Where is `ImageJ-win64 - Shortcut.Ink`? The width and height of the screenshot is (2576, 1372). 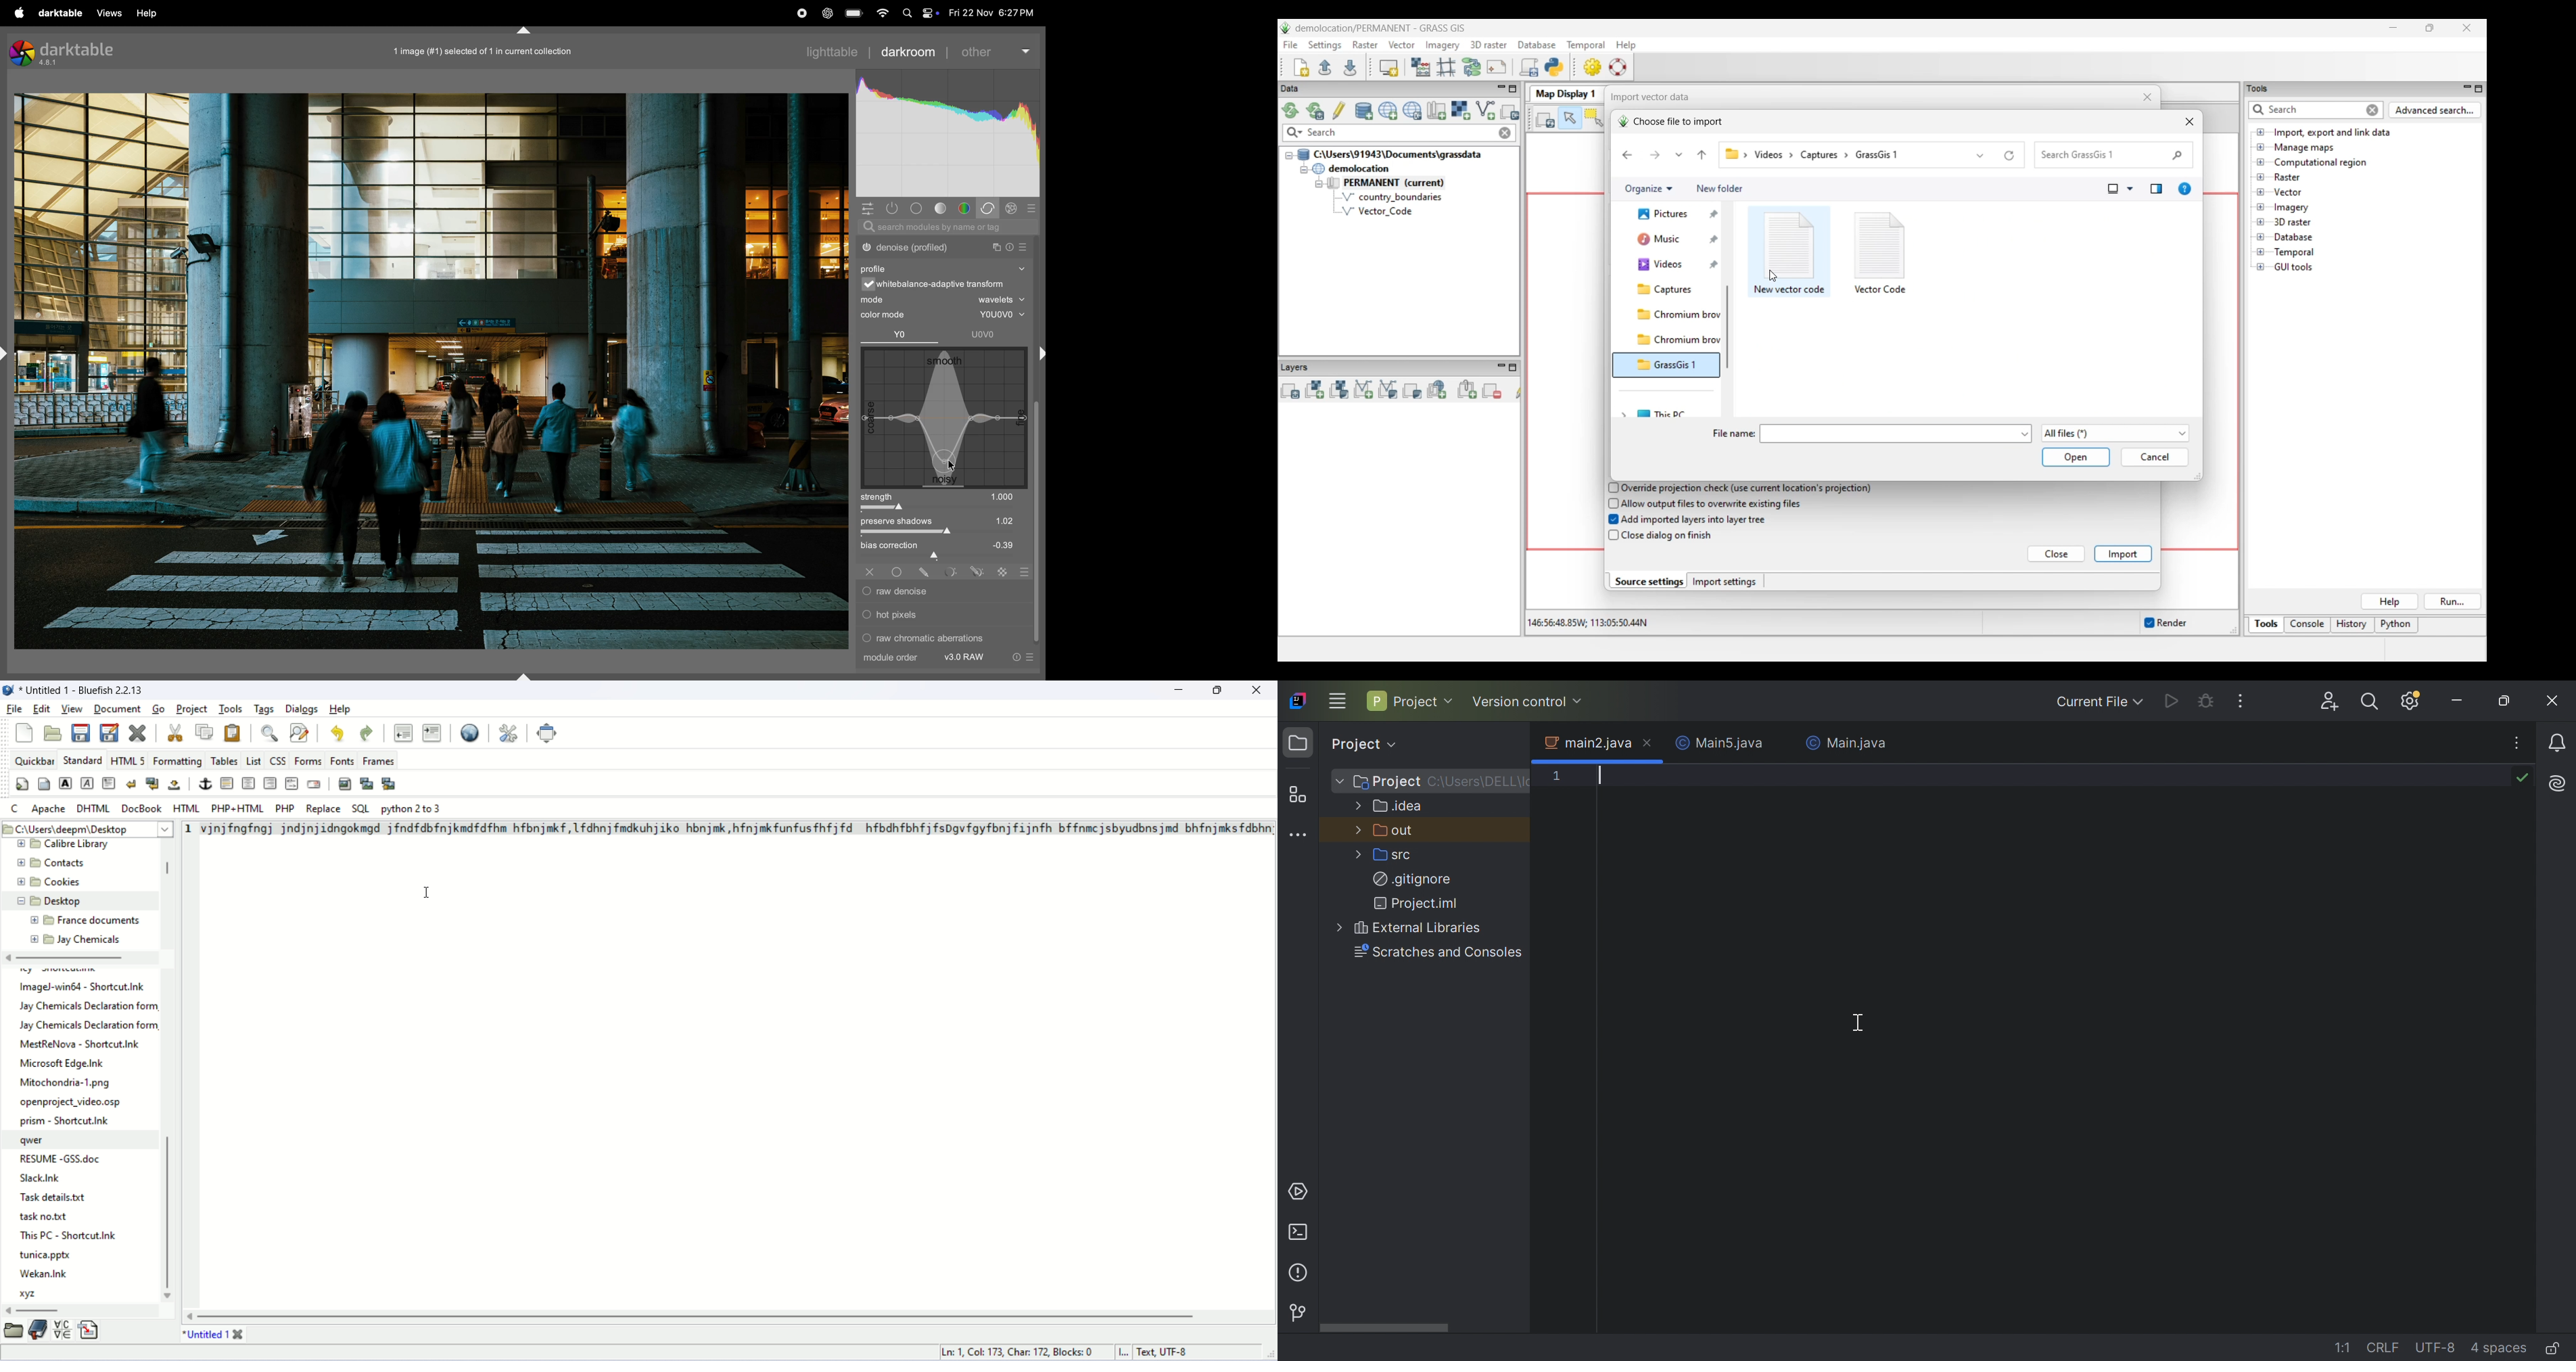 ImageJ-win64 - Shortcut.Ink is located at coordinates (81, 987).